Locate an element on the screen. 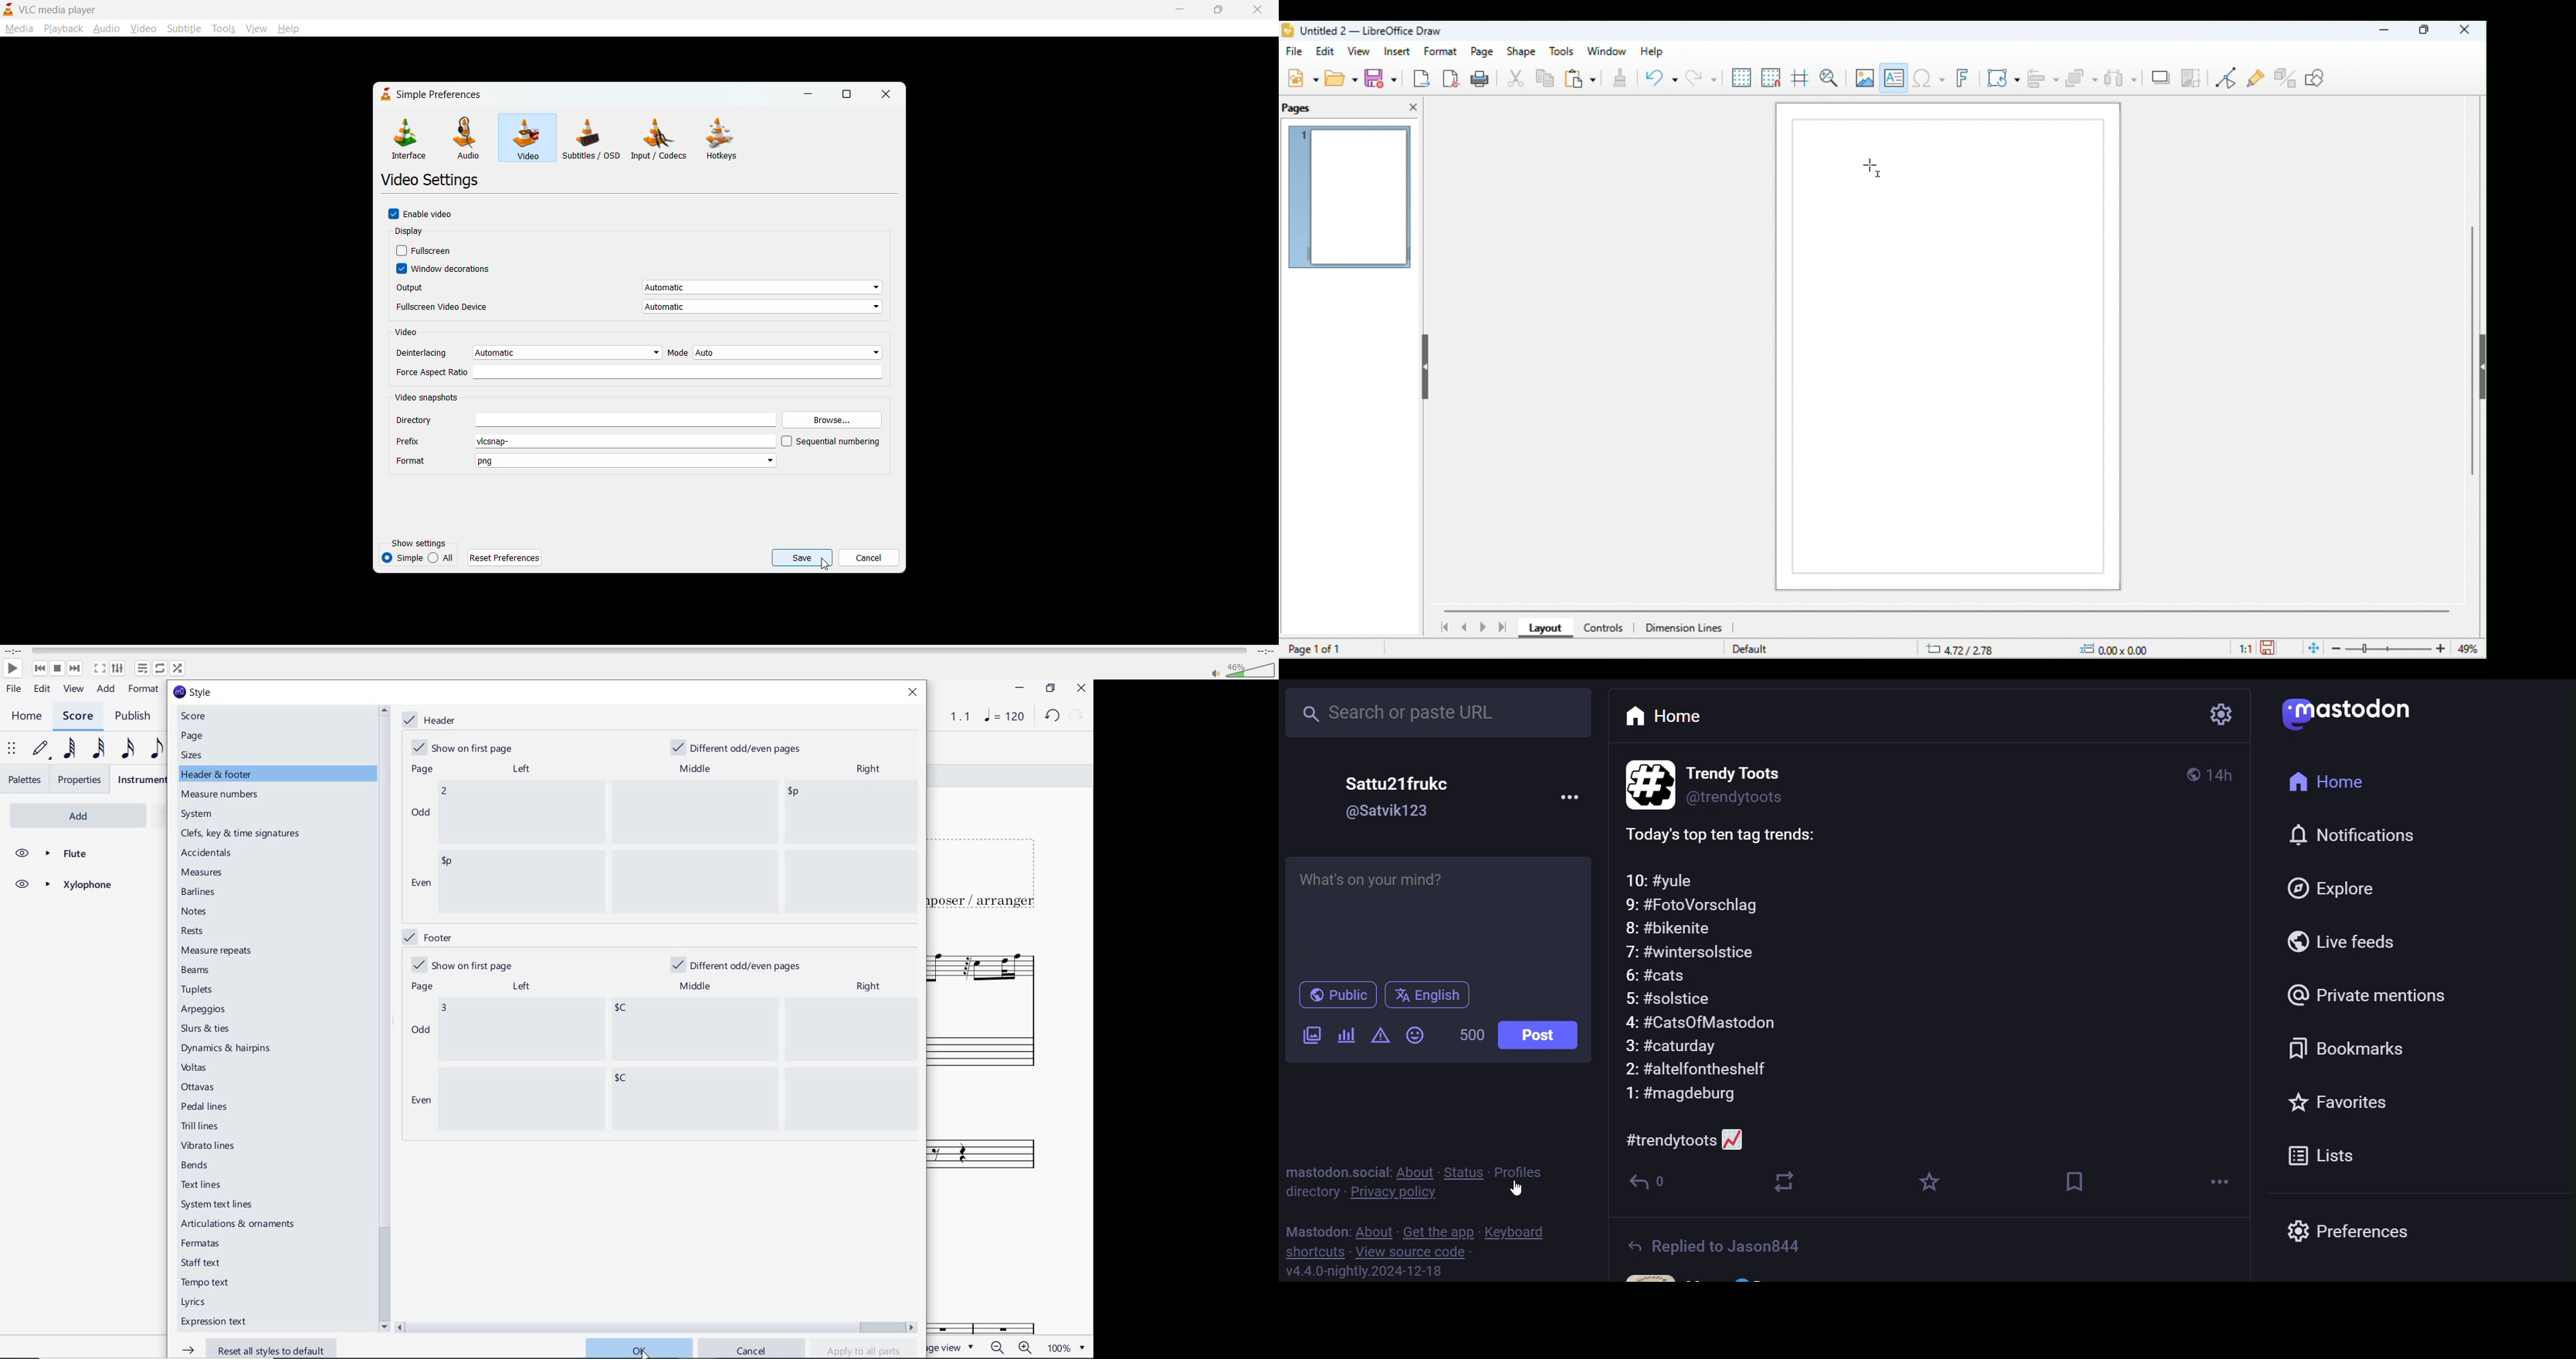 This screenshot has width=2576, height=1372. different odd/even is located at coordinates (737, 967).